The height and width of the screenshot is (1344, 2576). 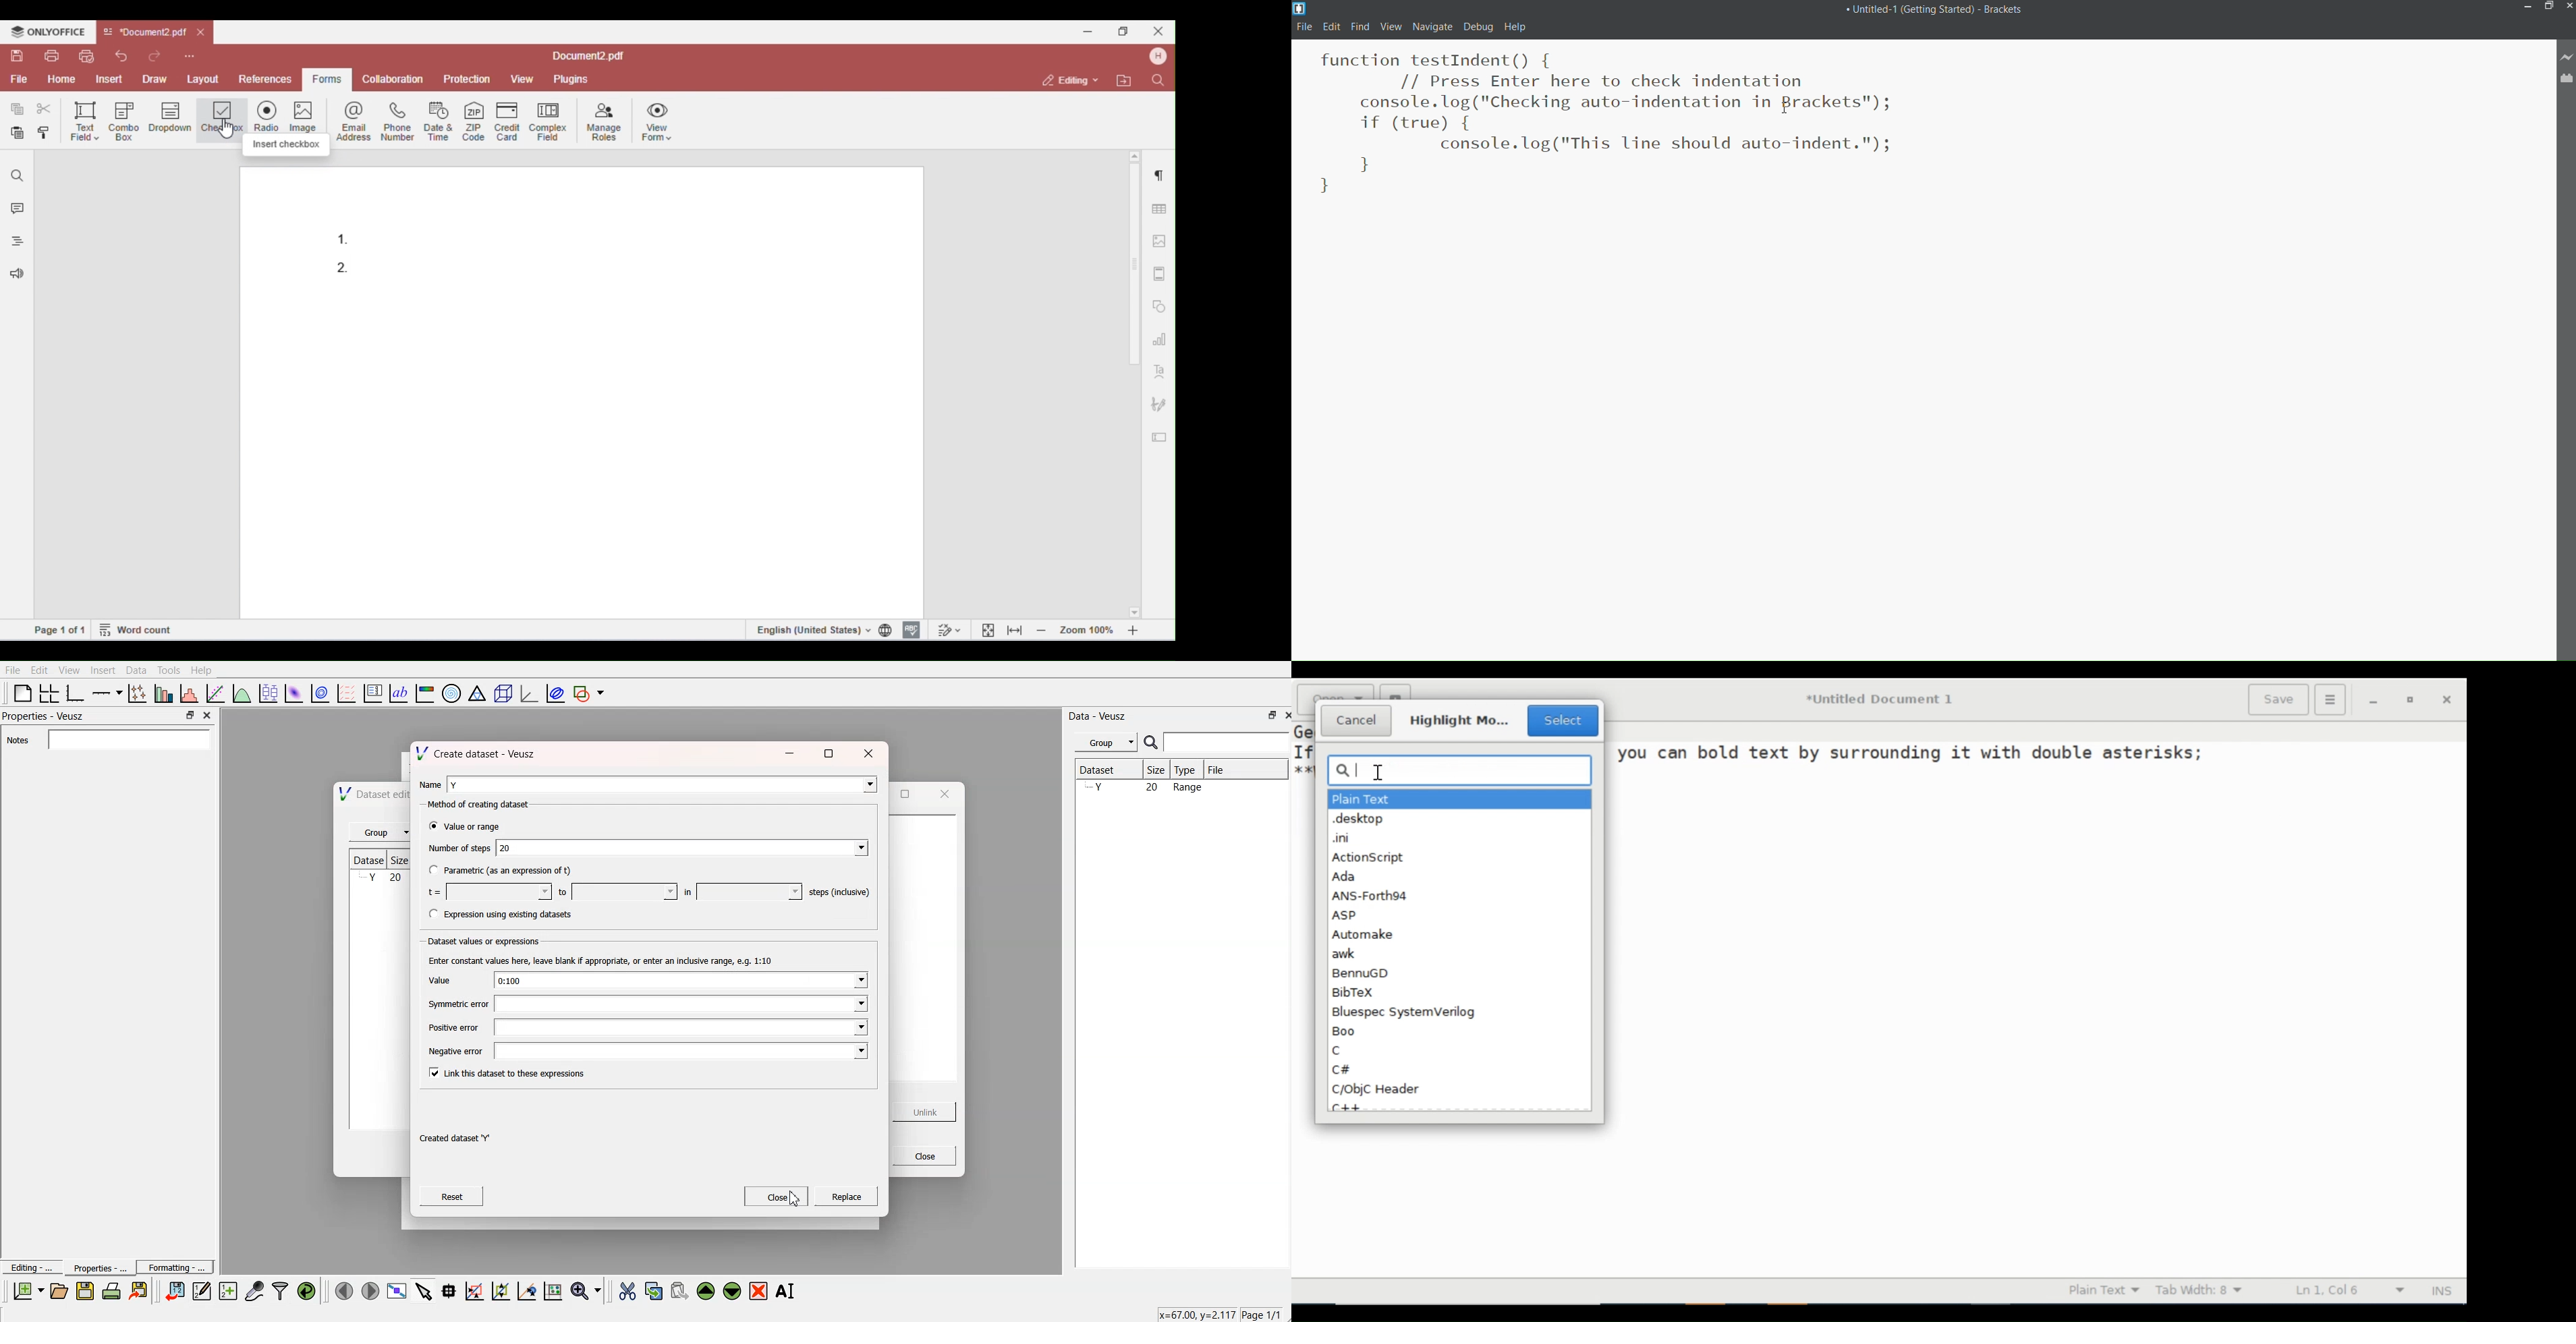 I want to click on Number of steps., so click(x=456, y=849).